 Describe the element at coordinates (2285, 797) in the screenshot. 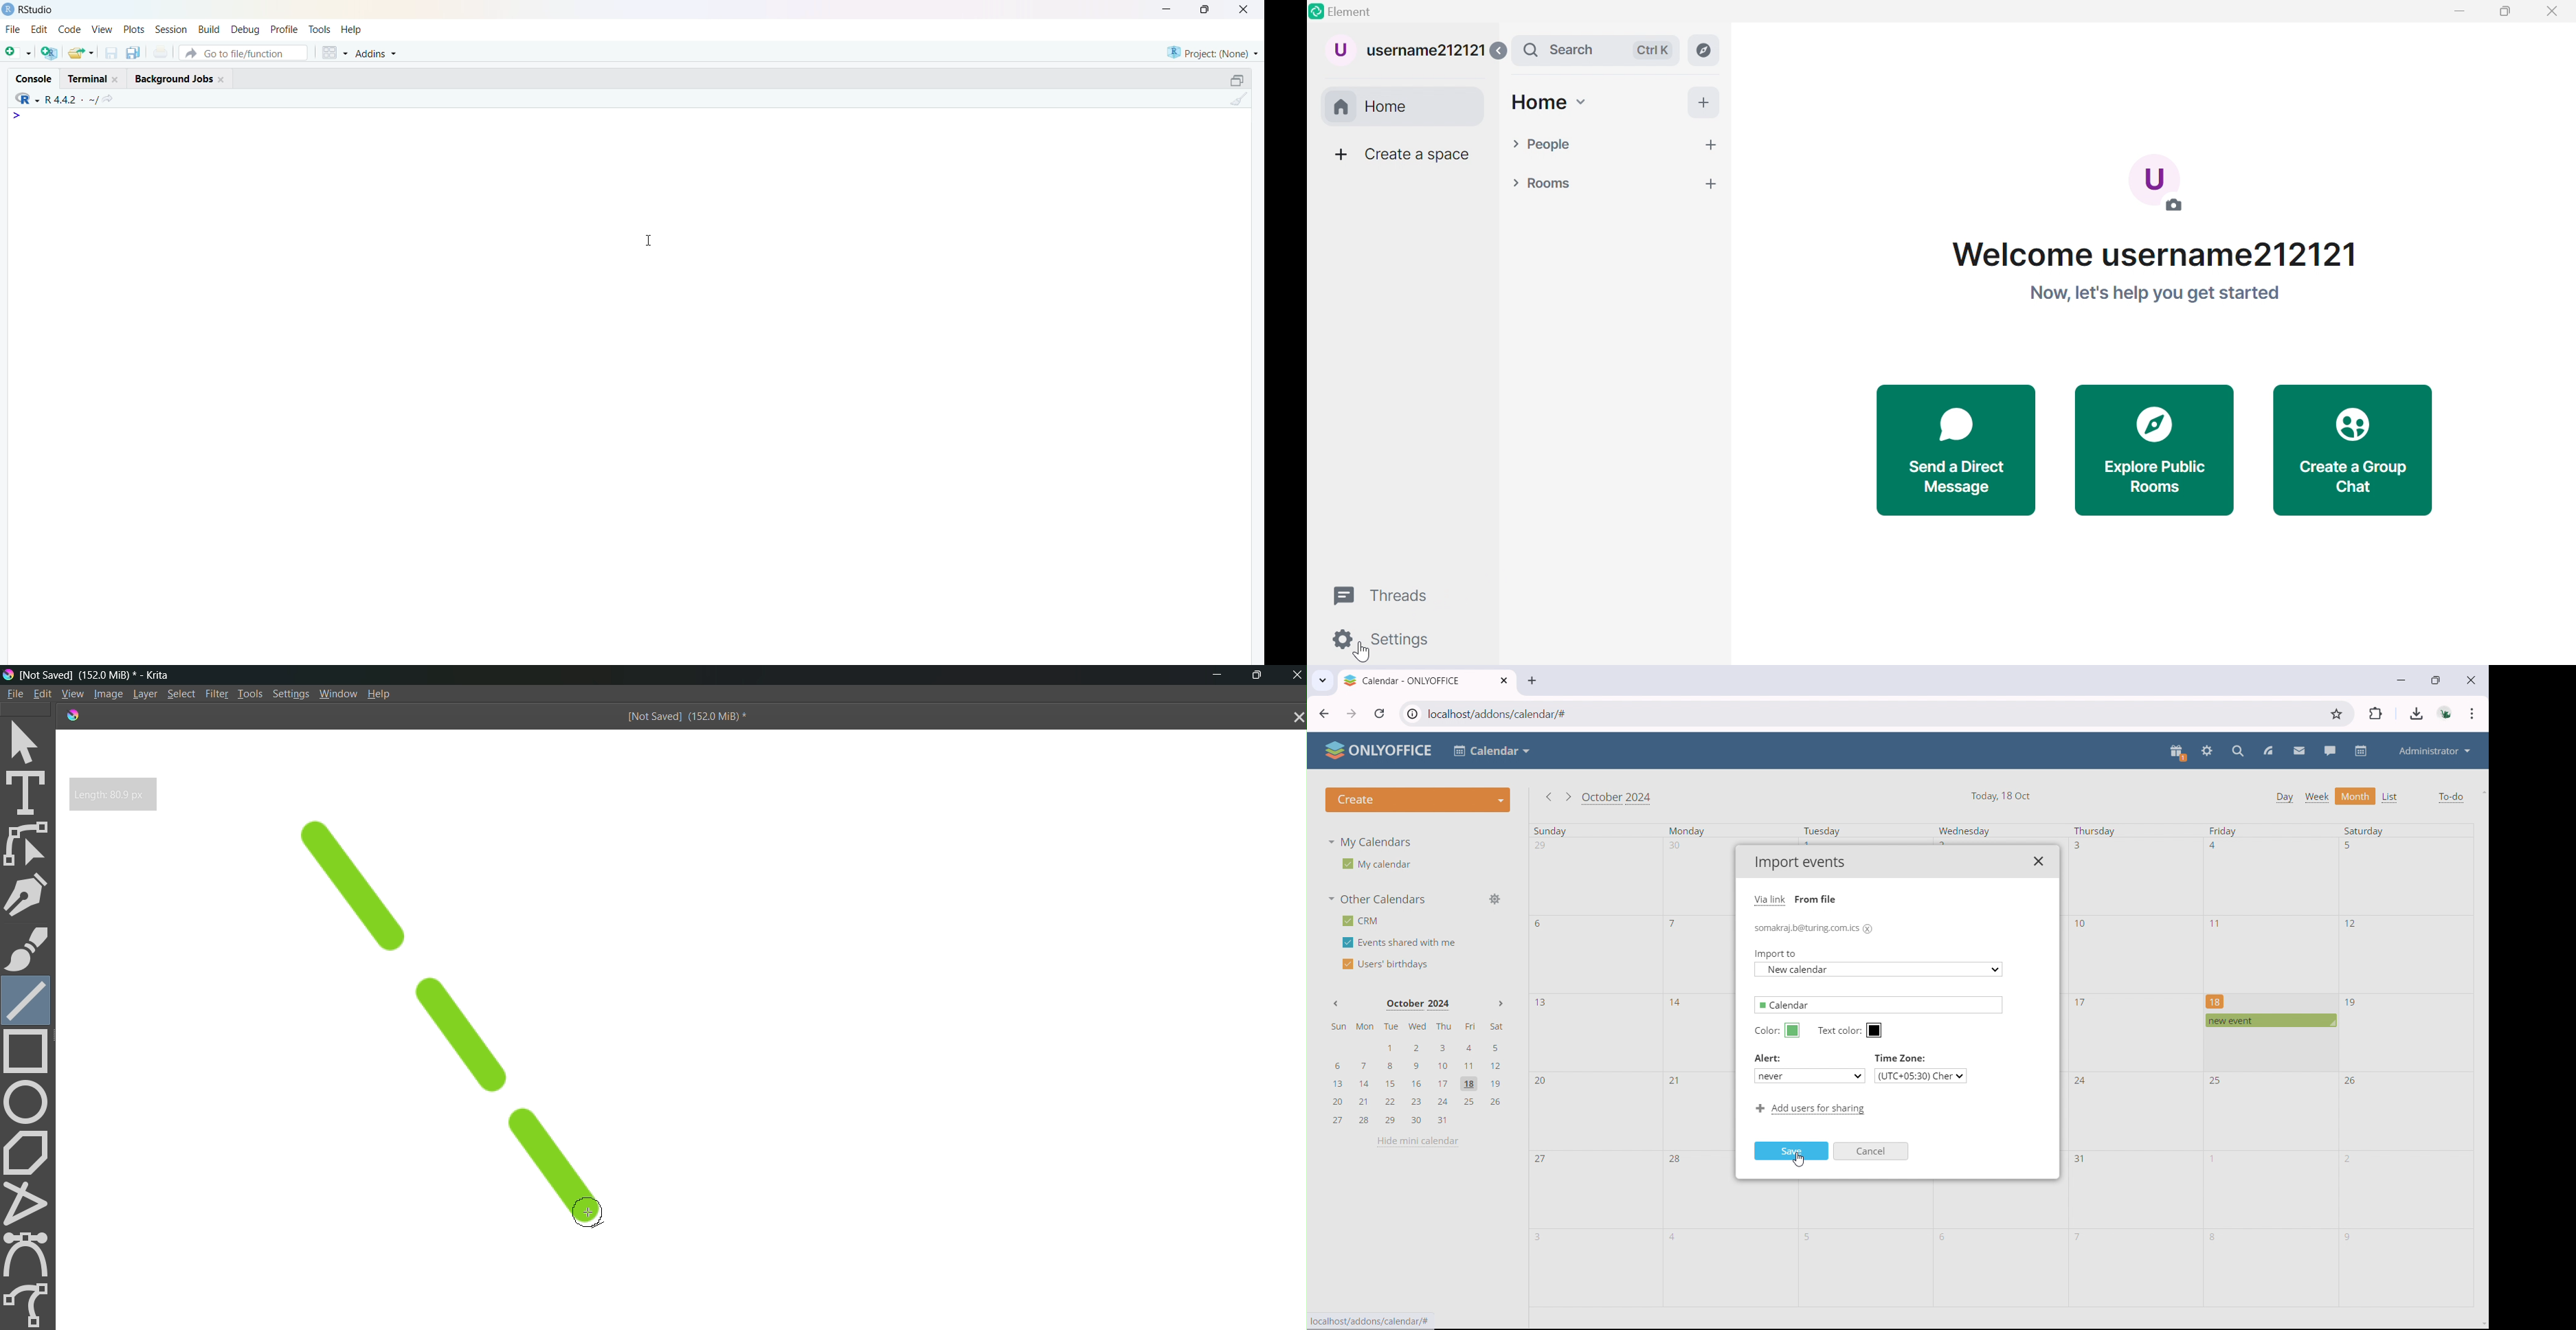

I see `day` at that location.